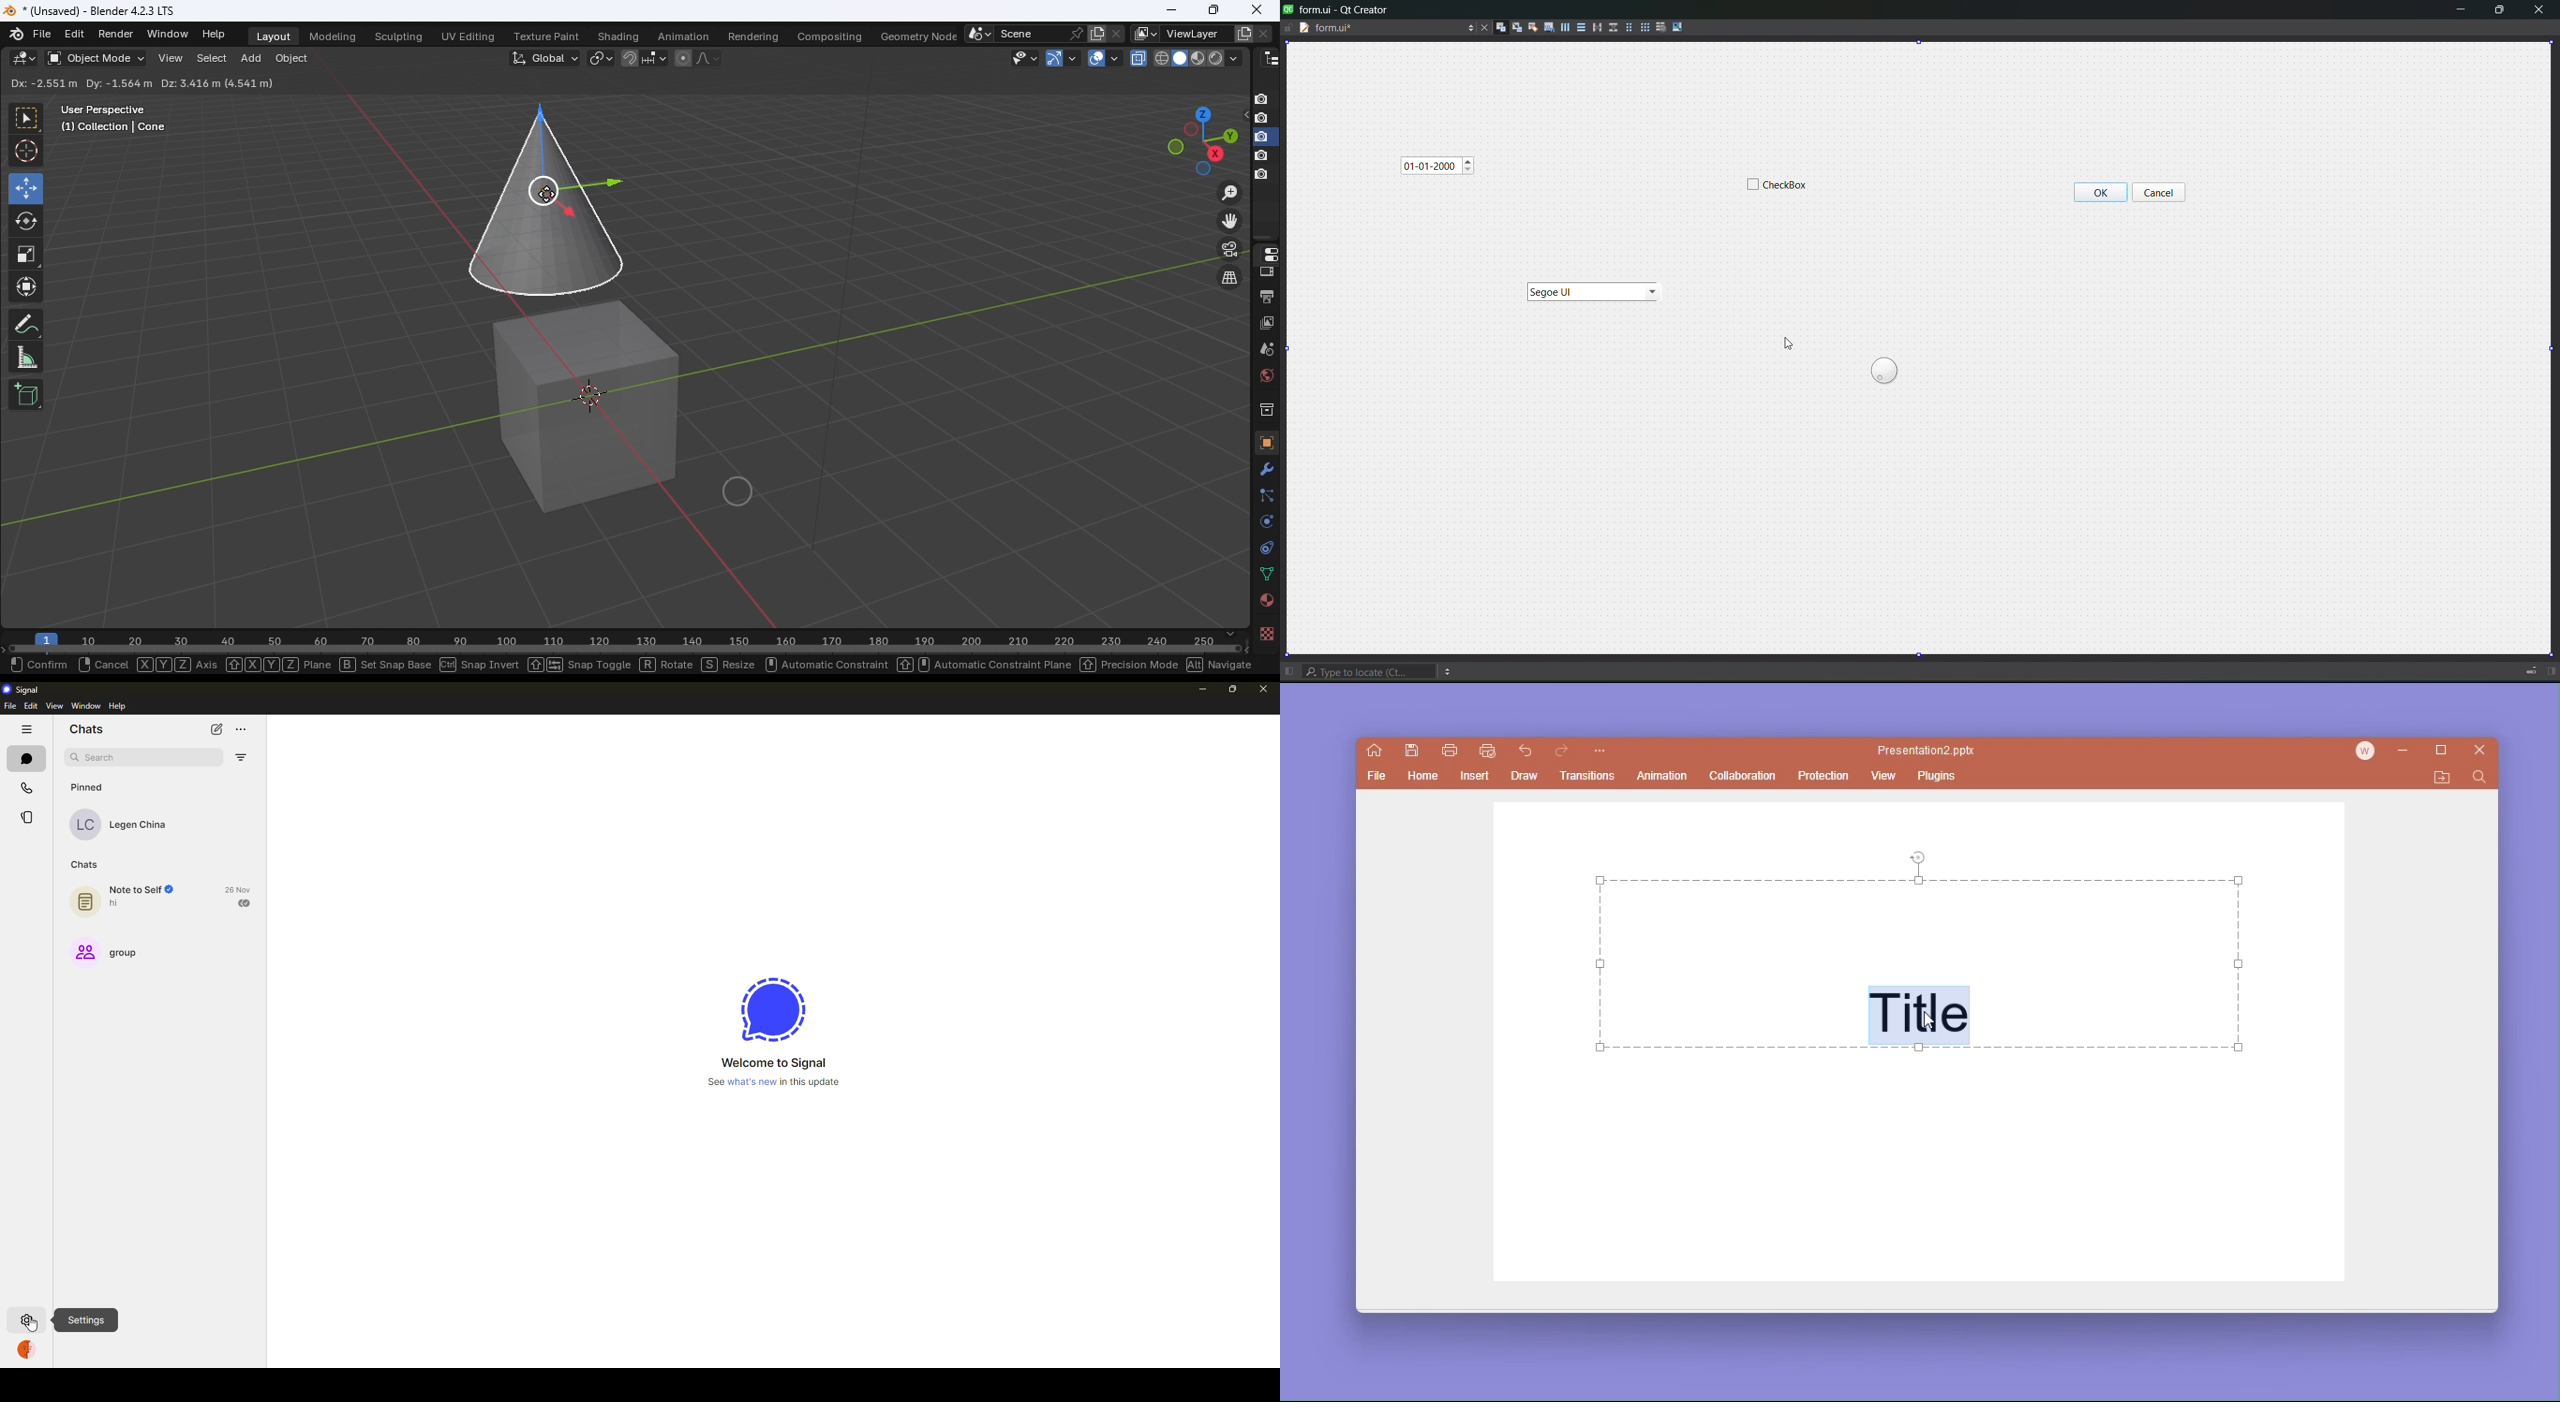 The height and width of the screenshot is (1428, 2576). I want to click on pinned, so click(89, 787).